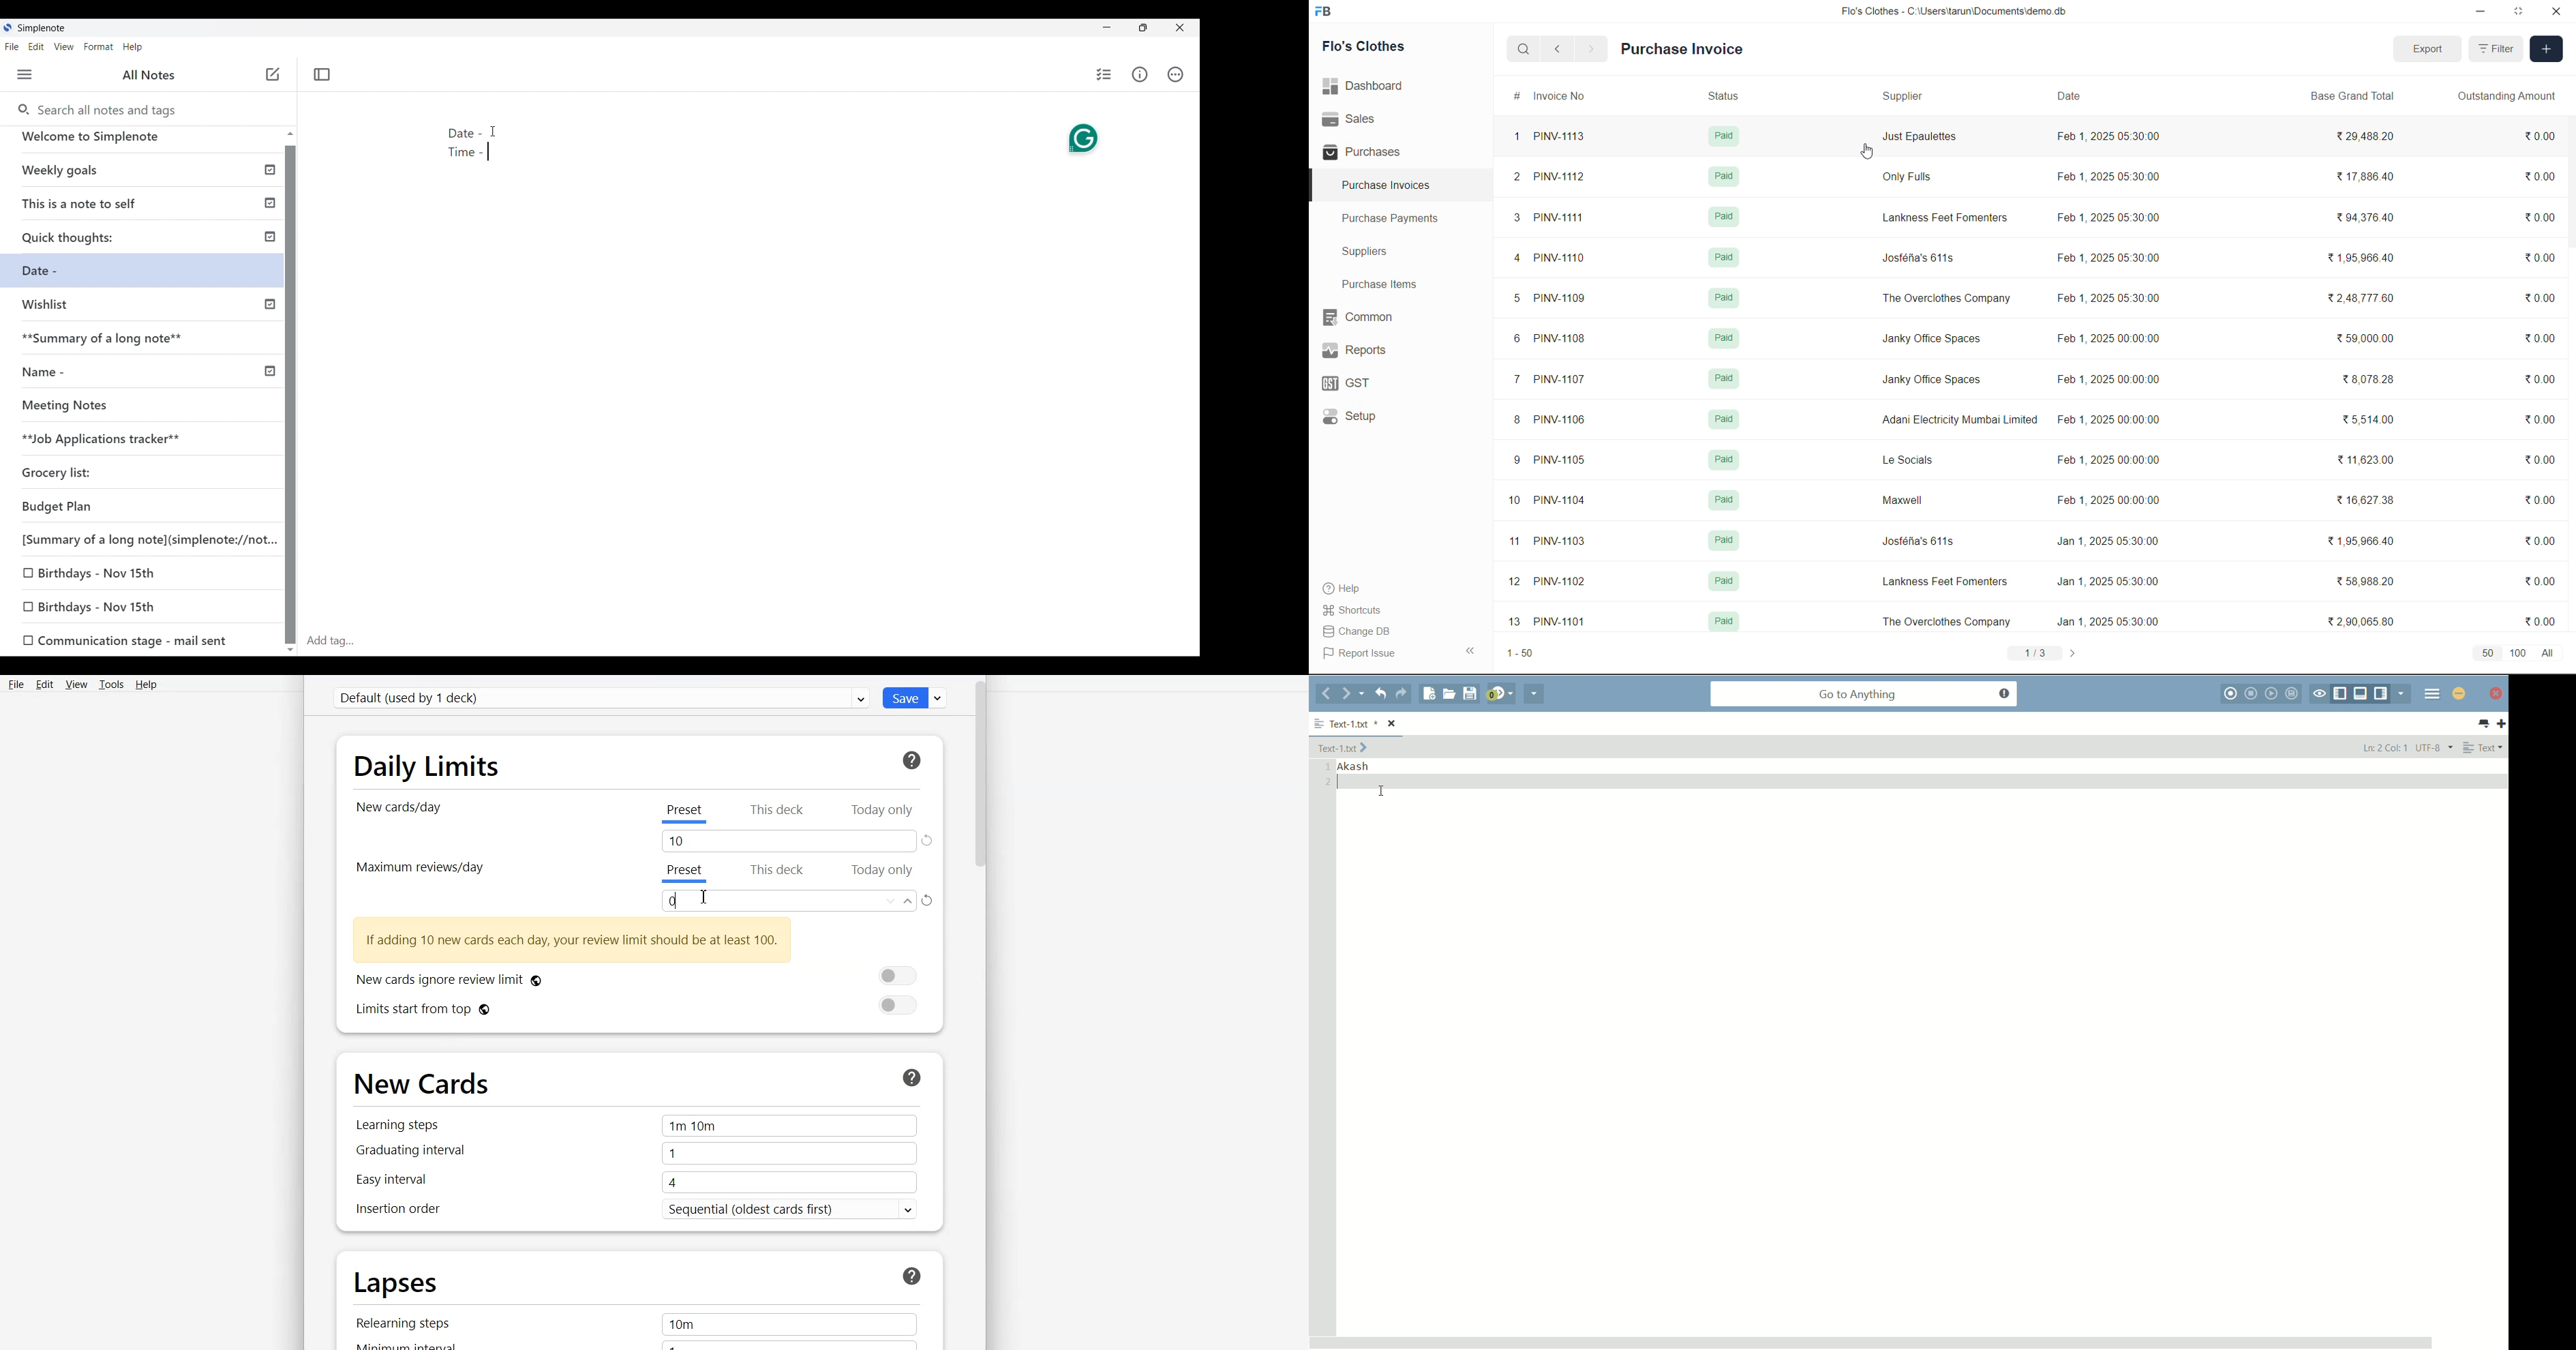  What do you see at coordinates (146, 377) in the screenshot?
I see `Published note indicated by check icon` at bounding box center [146, 377].